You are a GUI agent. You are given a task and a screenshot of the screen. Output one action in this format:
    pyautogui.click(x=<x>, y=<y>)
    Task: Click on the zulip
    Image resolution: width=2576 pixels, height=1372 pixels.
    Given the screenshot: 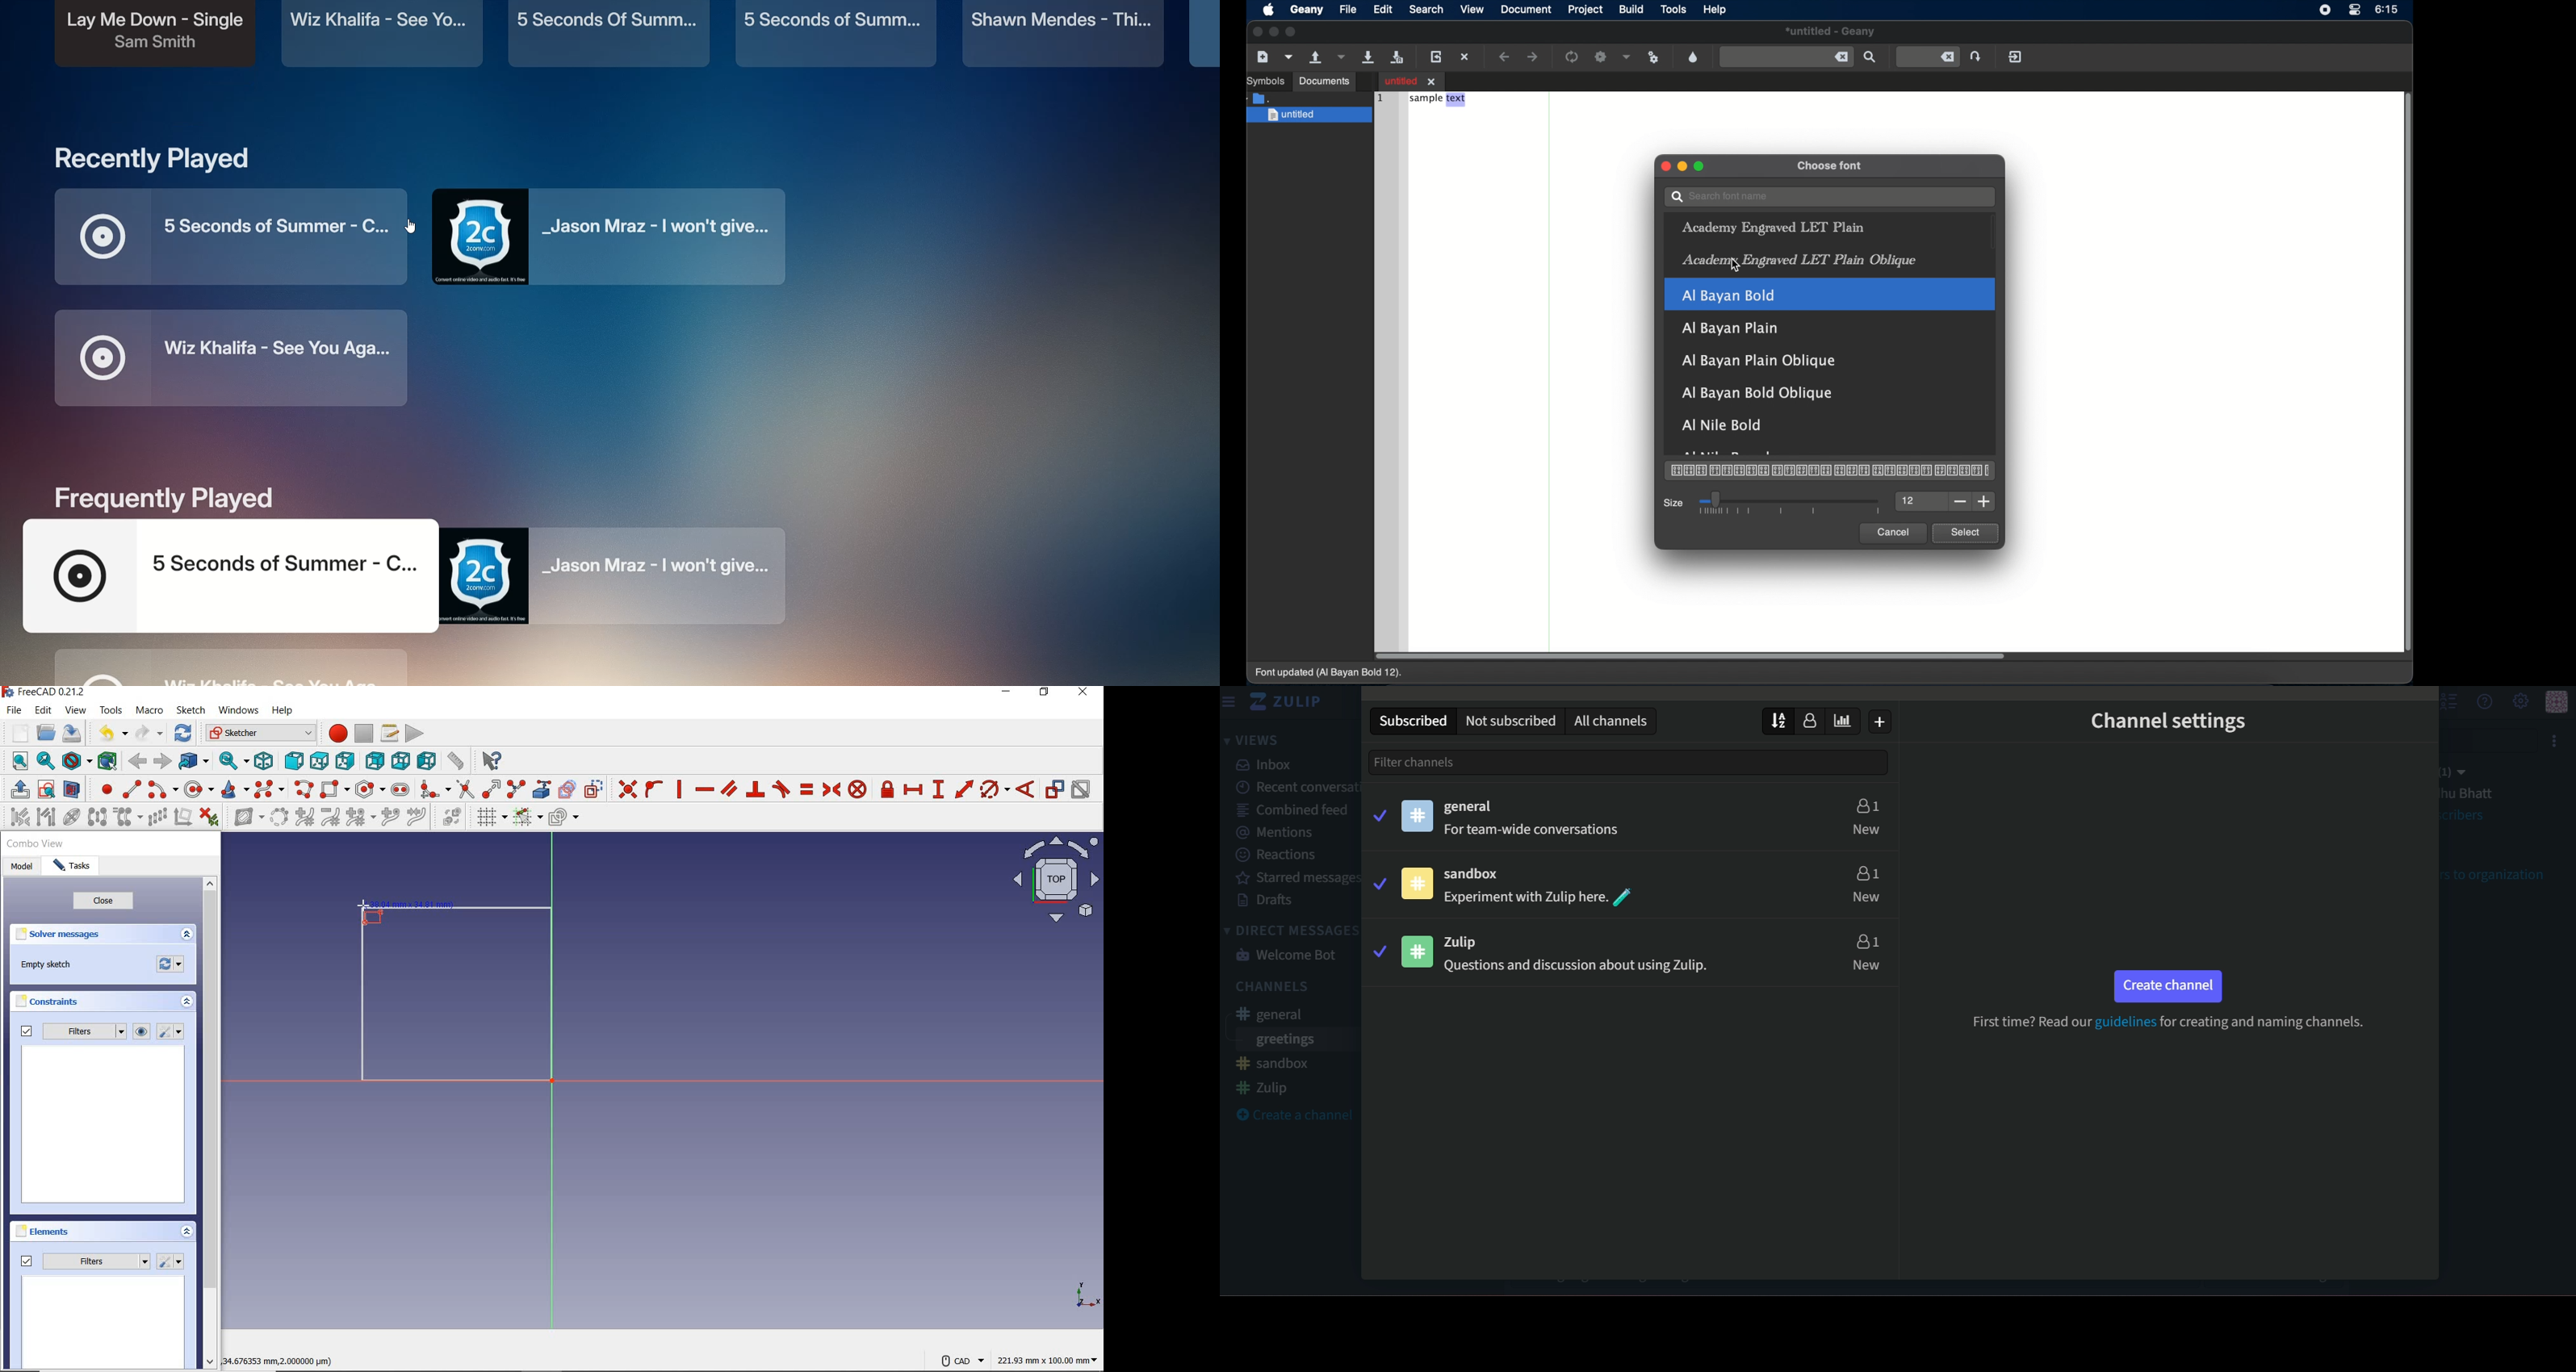 What is the action you would take?
    pyautogui.click(x=1461, y=942)
    